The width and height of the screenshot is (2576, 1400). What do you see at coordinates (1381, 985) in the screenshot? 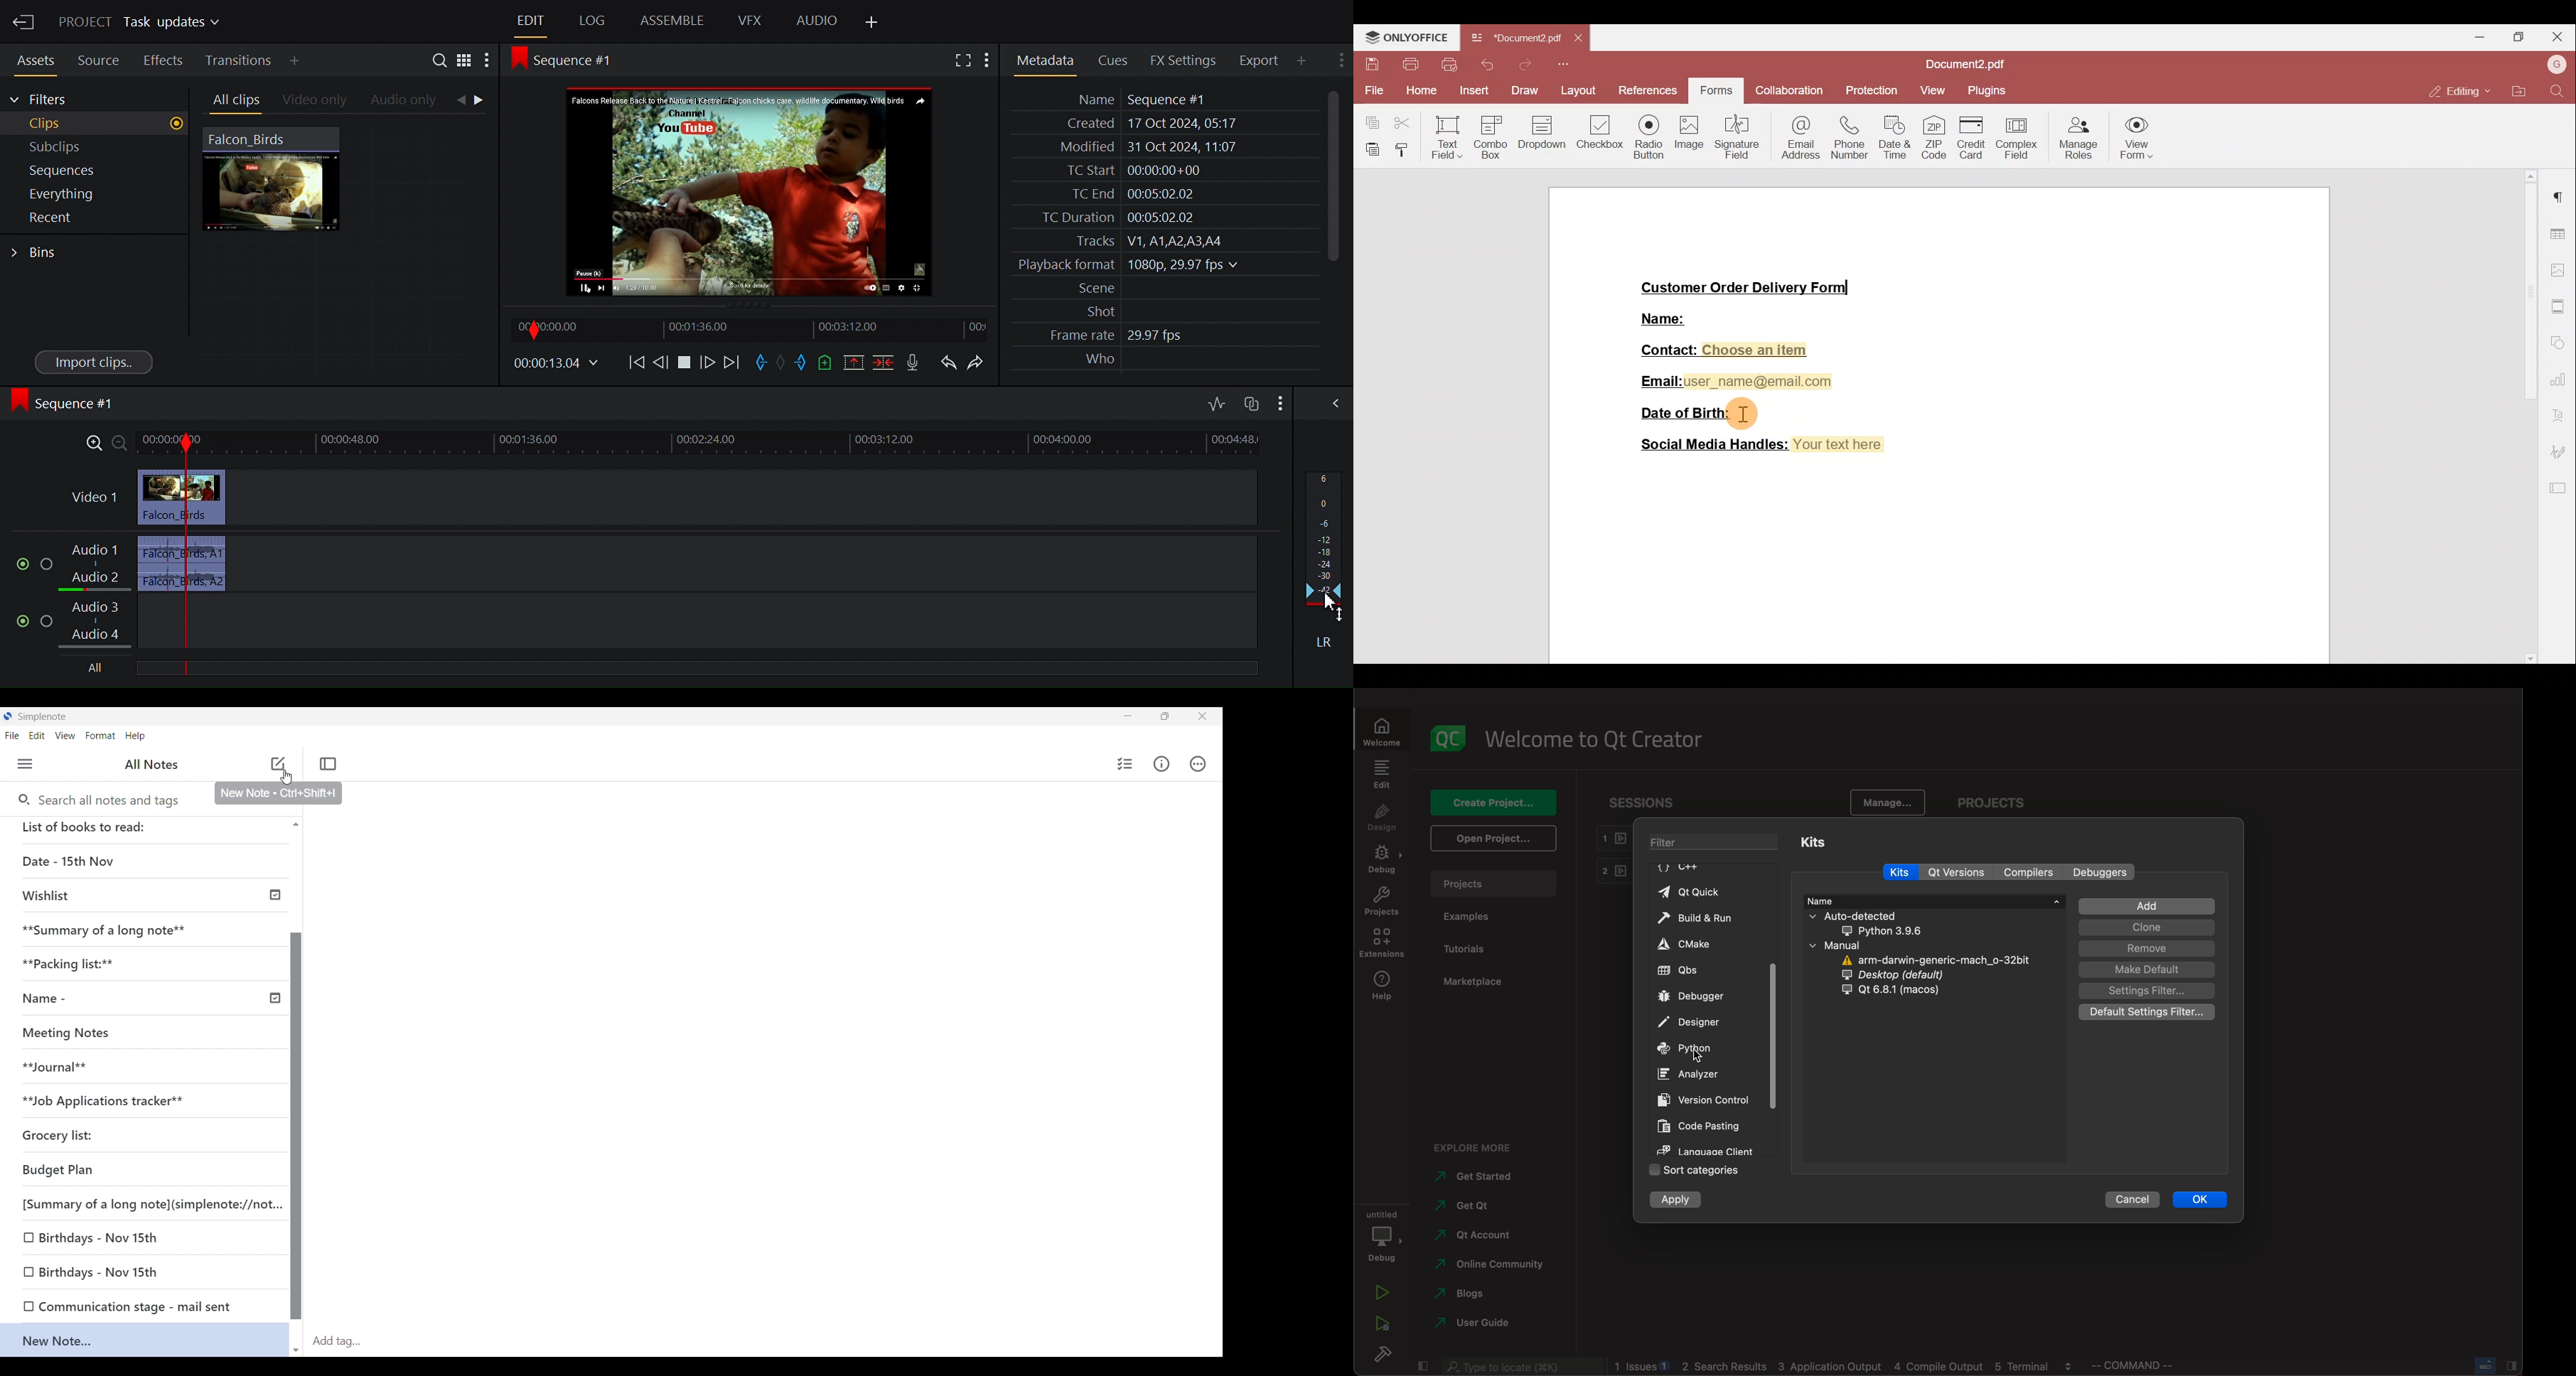
I see `help` at bounding box center [1381, 985].